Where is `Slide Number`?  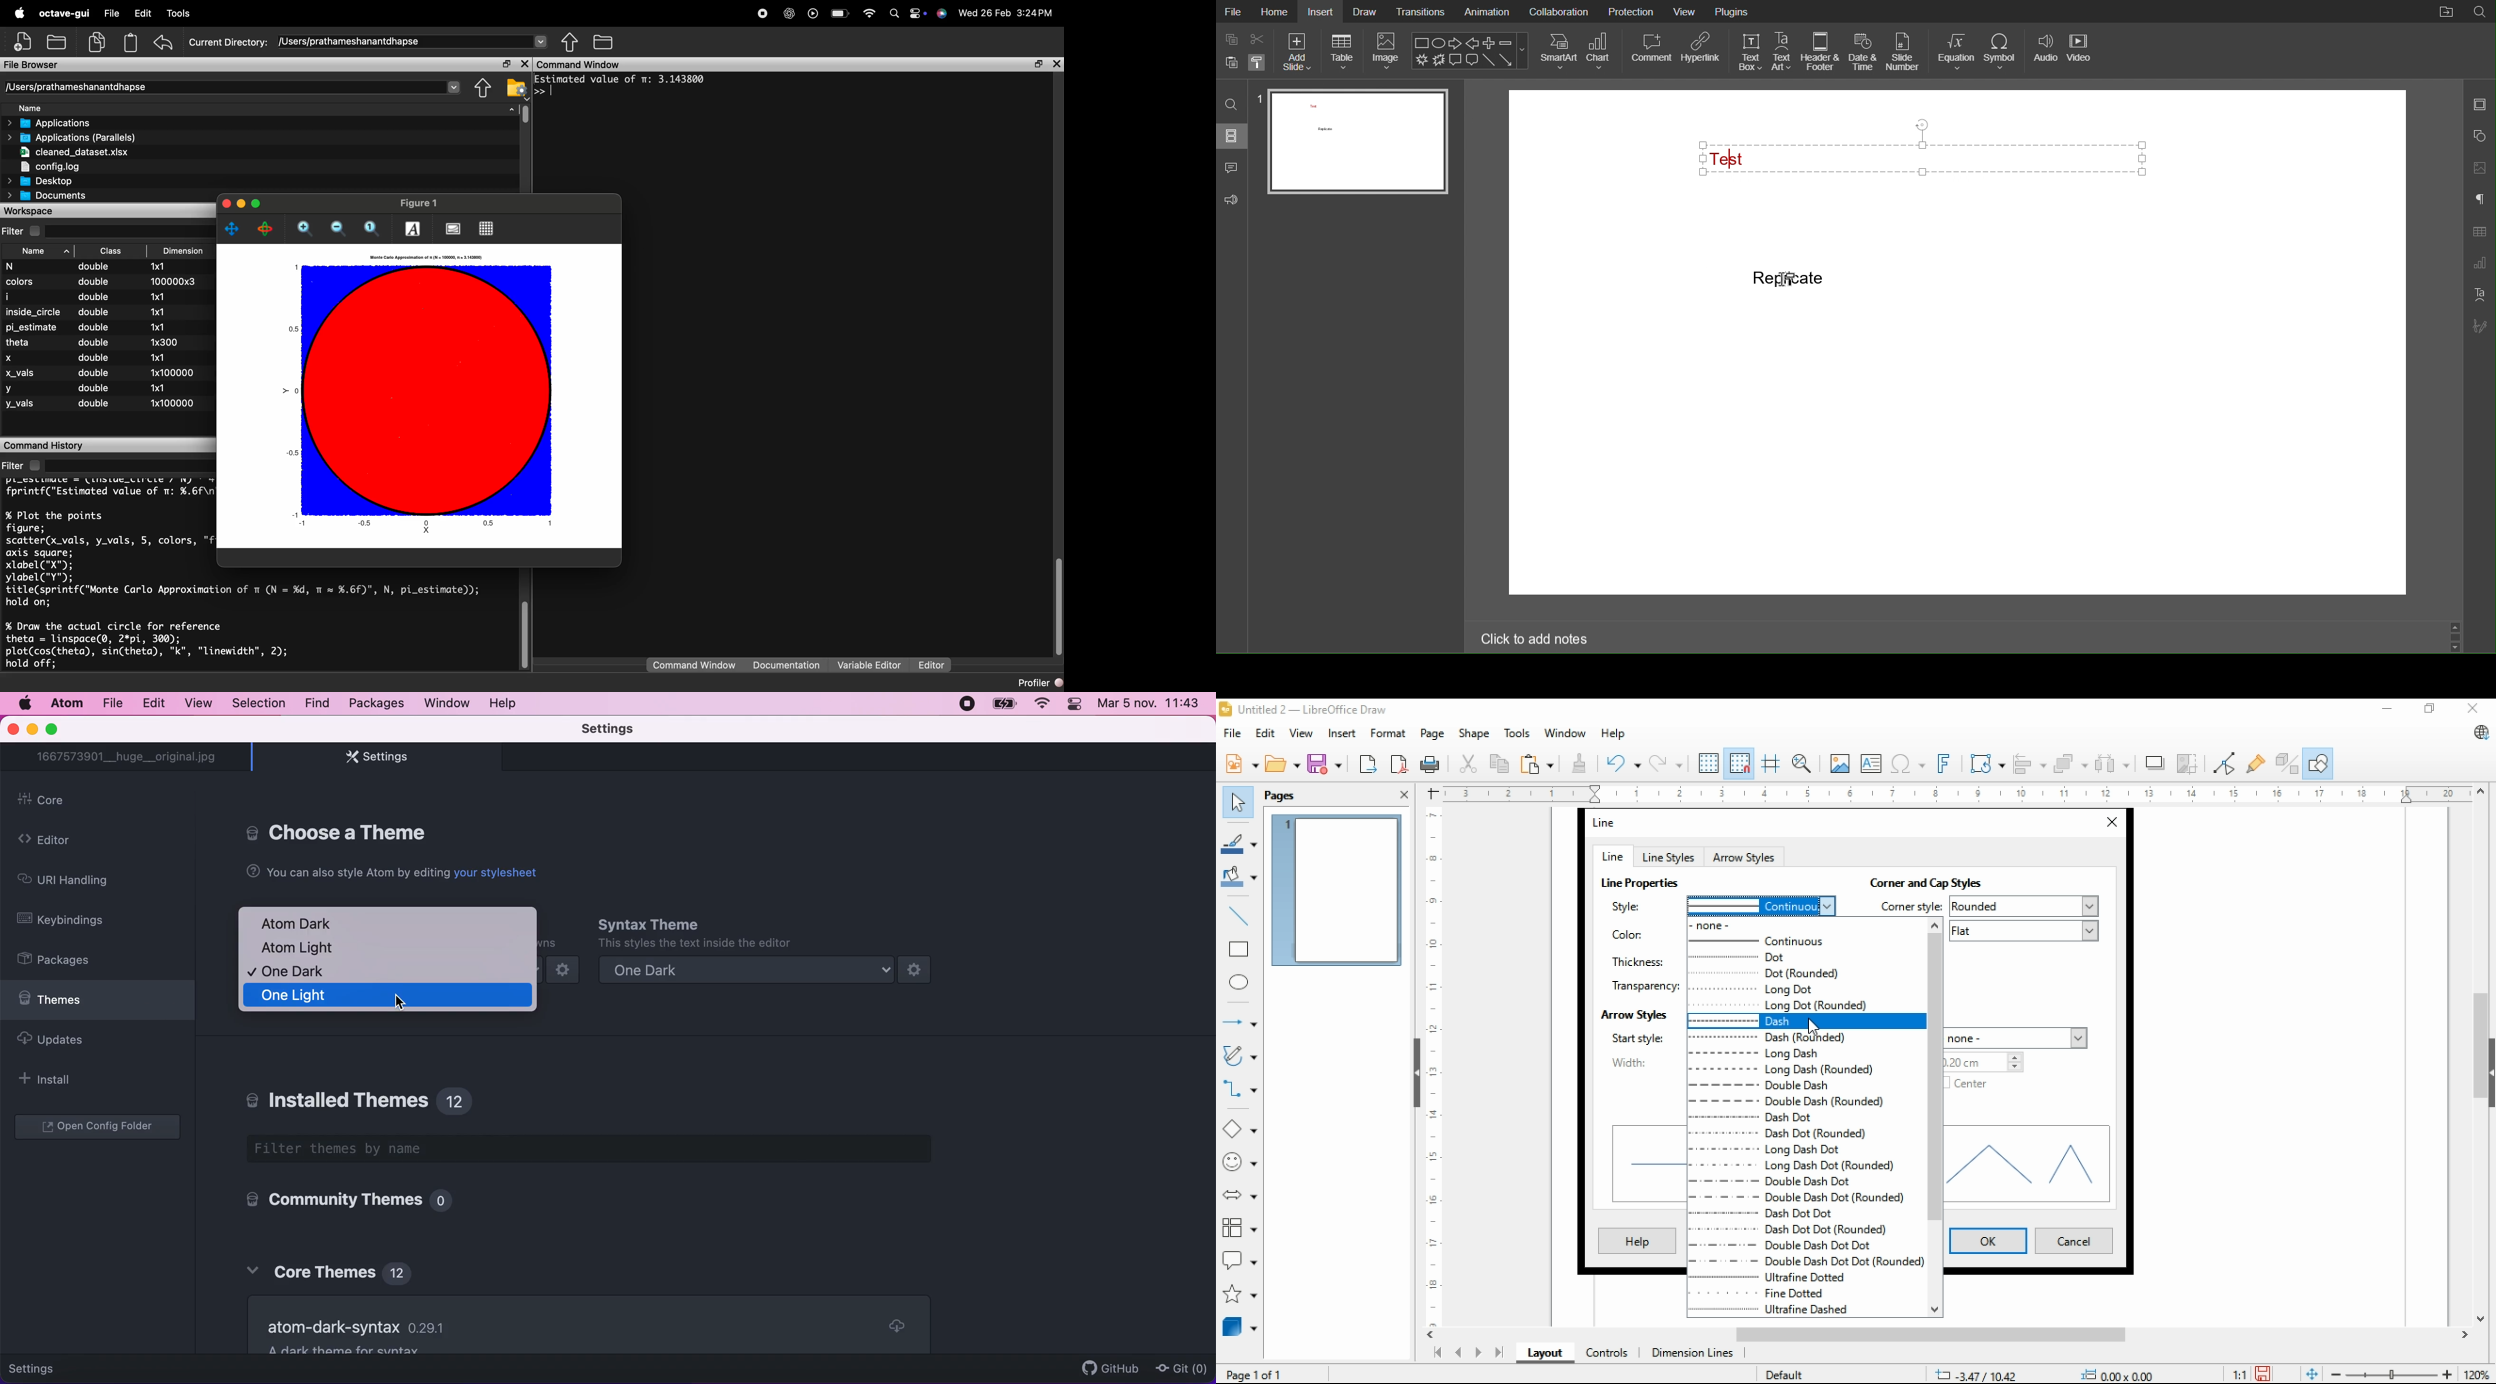 Slide Number is located at coordinates (1901, 51).